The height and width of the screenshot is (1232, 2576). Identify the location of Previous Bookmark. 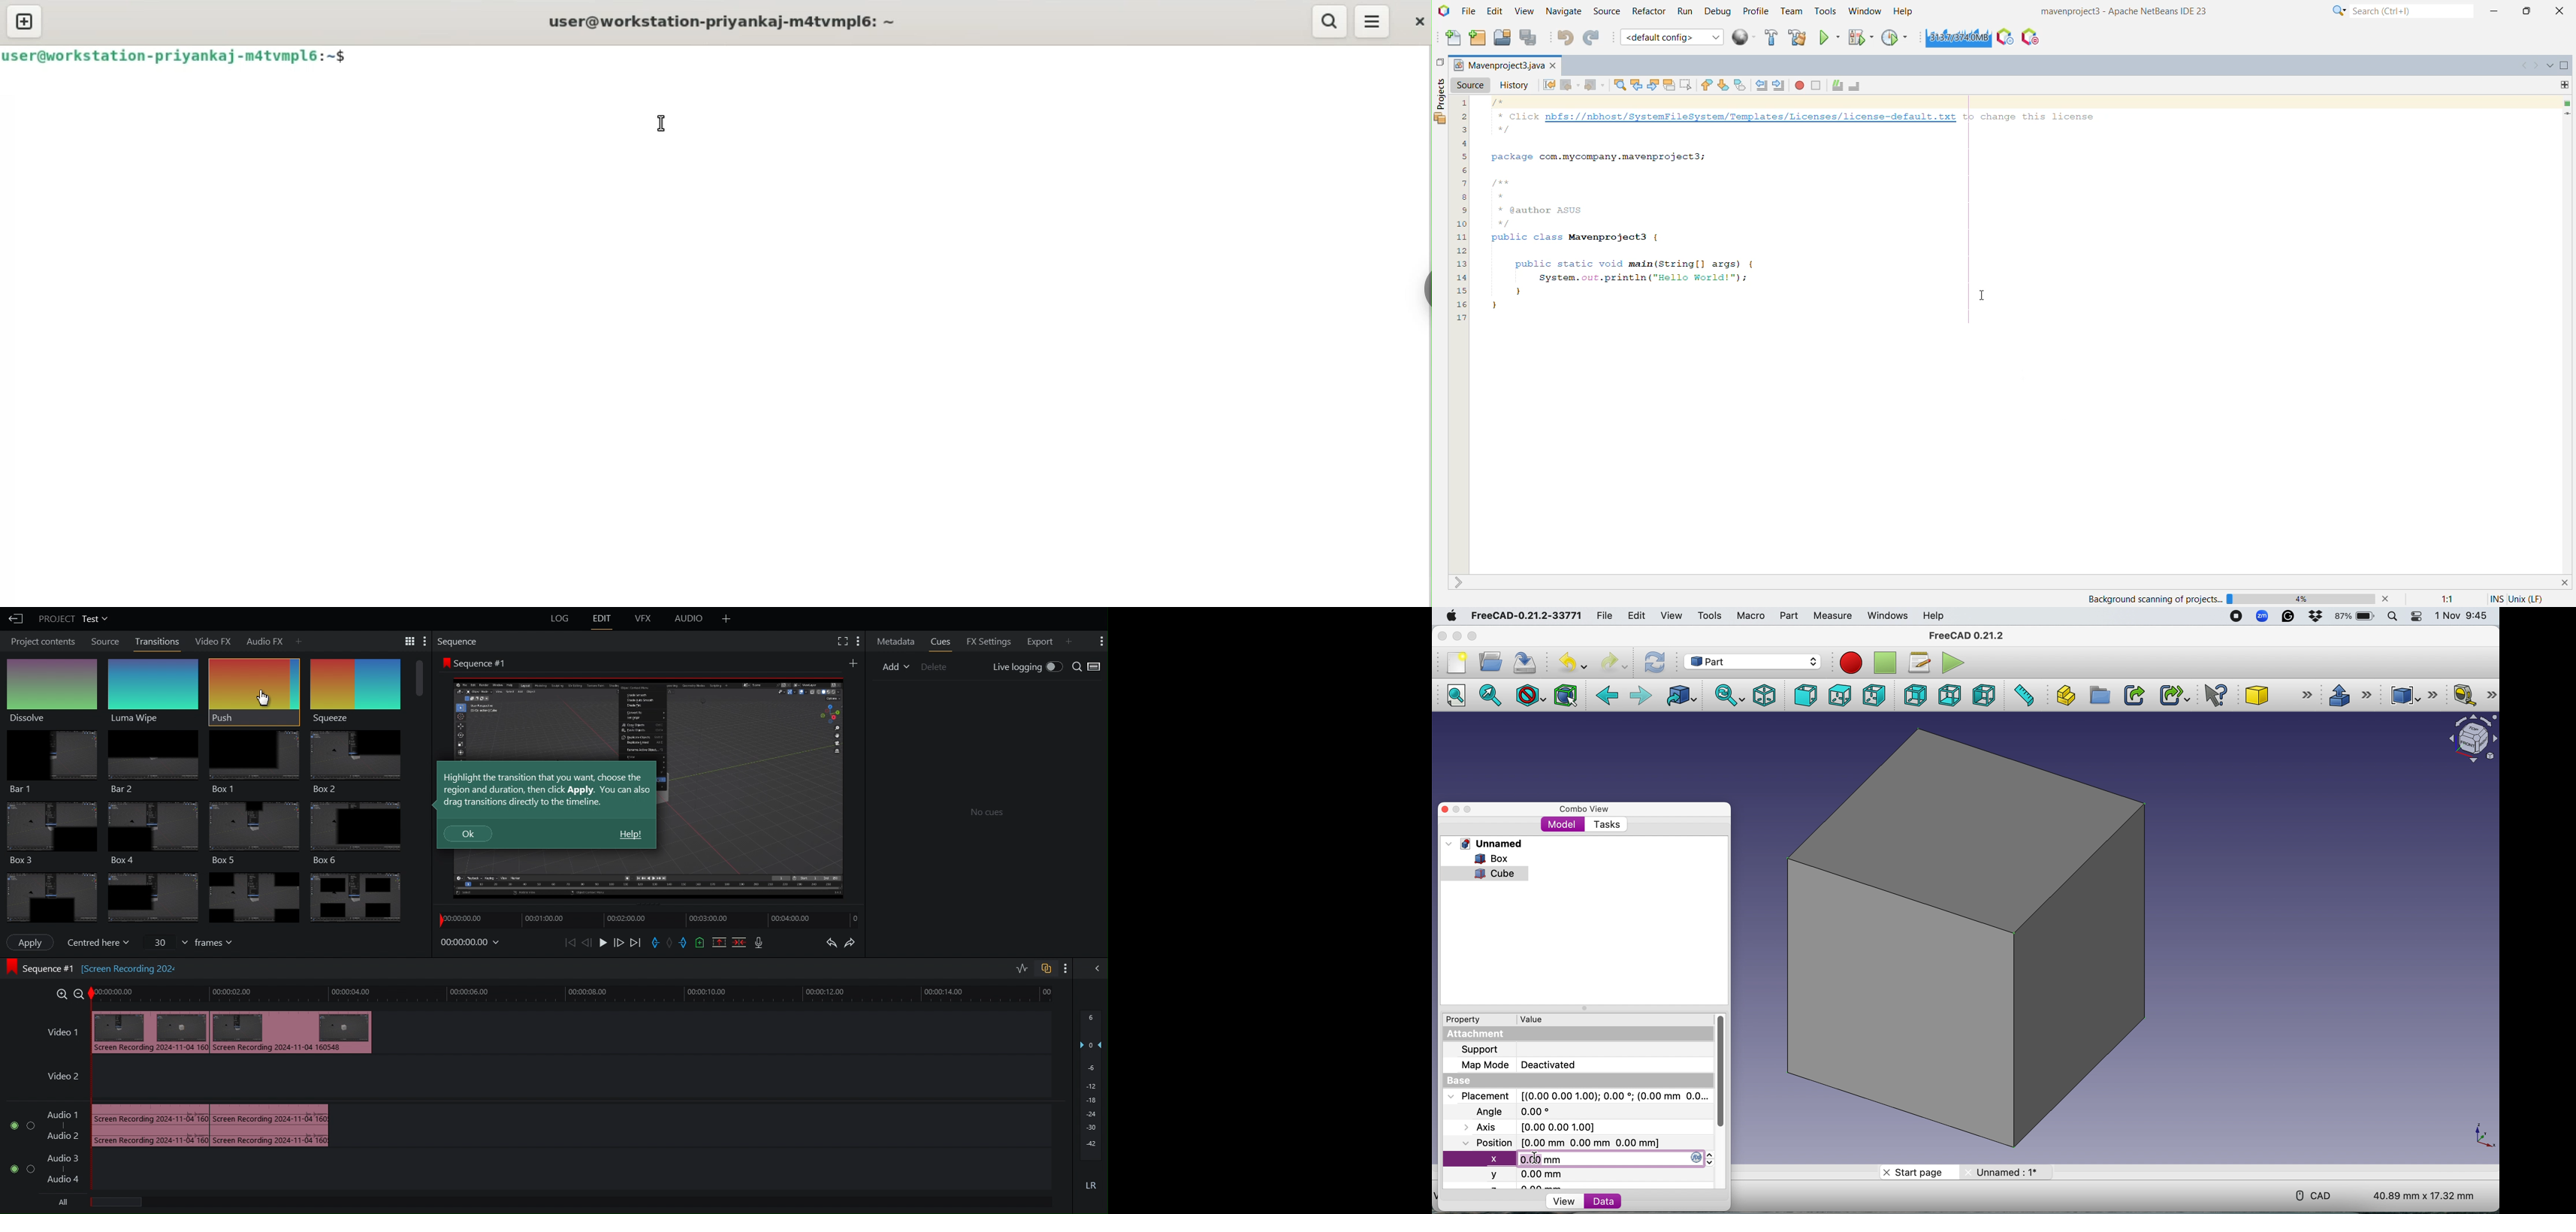
(1707, 85).